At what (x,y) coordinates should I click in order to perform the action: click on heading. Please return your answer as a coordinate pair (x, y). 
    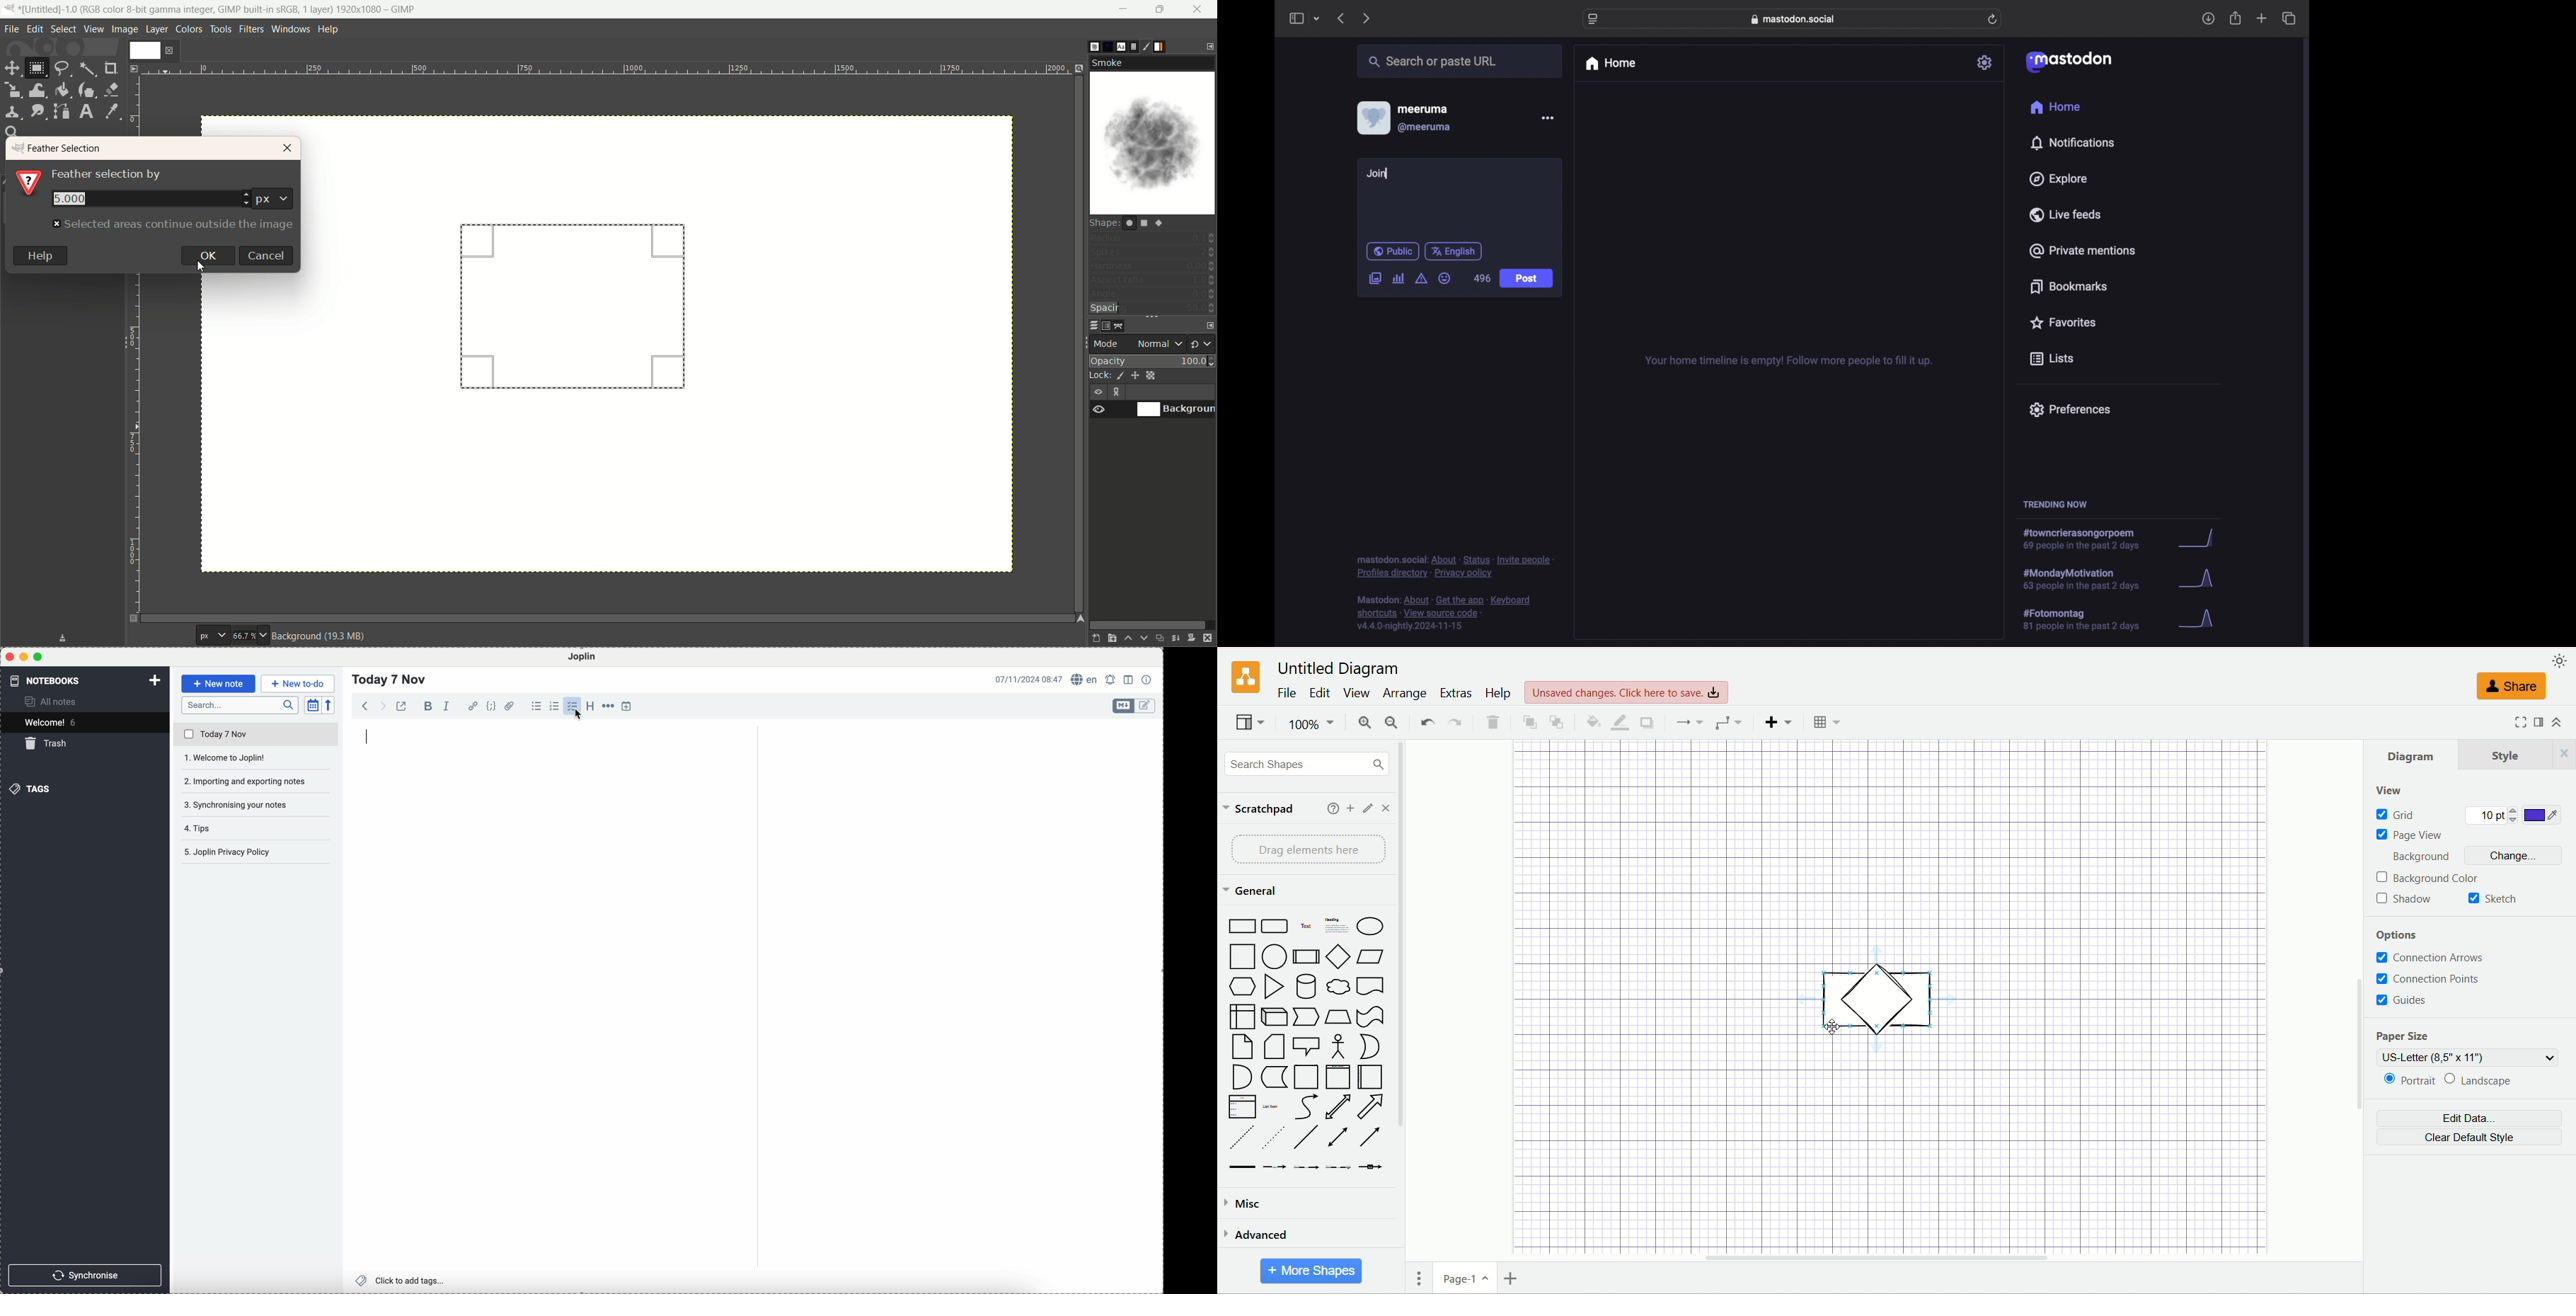
    Looking at the image, I should click on (590, 705).